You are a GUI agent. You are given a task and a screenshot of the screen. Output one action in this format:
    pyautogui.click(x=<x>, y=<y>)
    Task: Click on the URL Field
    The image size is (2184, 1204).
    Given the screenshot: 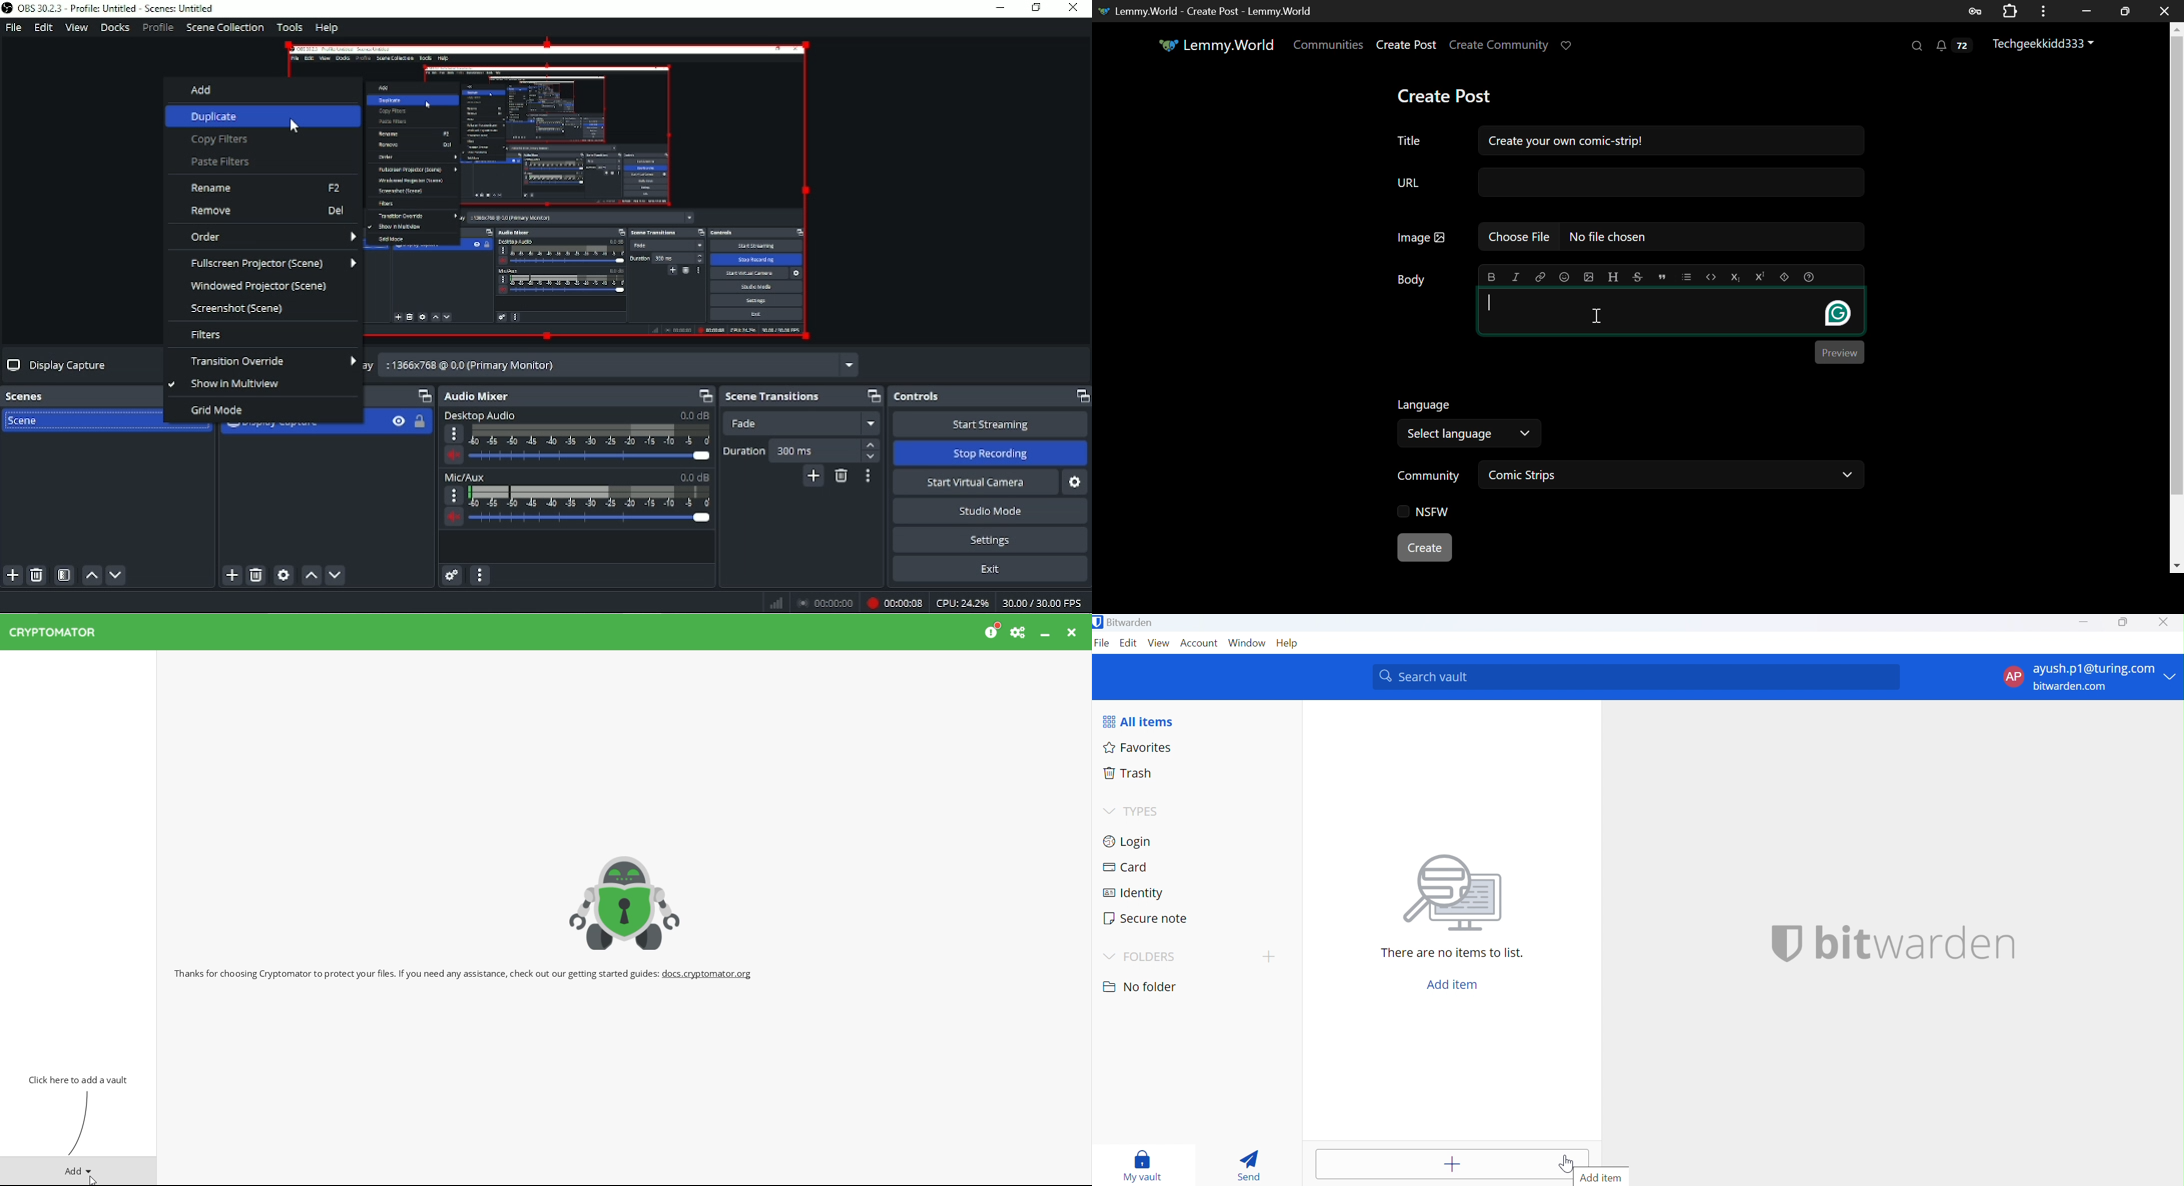 What is the action you would take?
    pyautogui.click(x=1627, y=183)
    